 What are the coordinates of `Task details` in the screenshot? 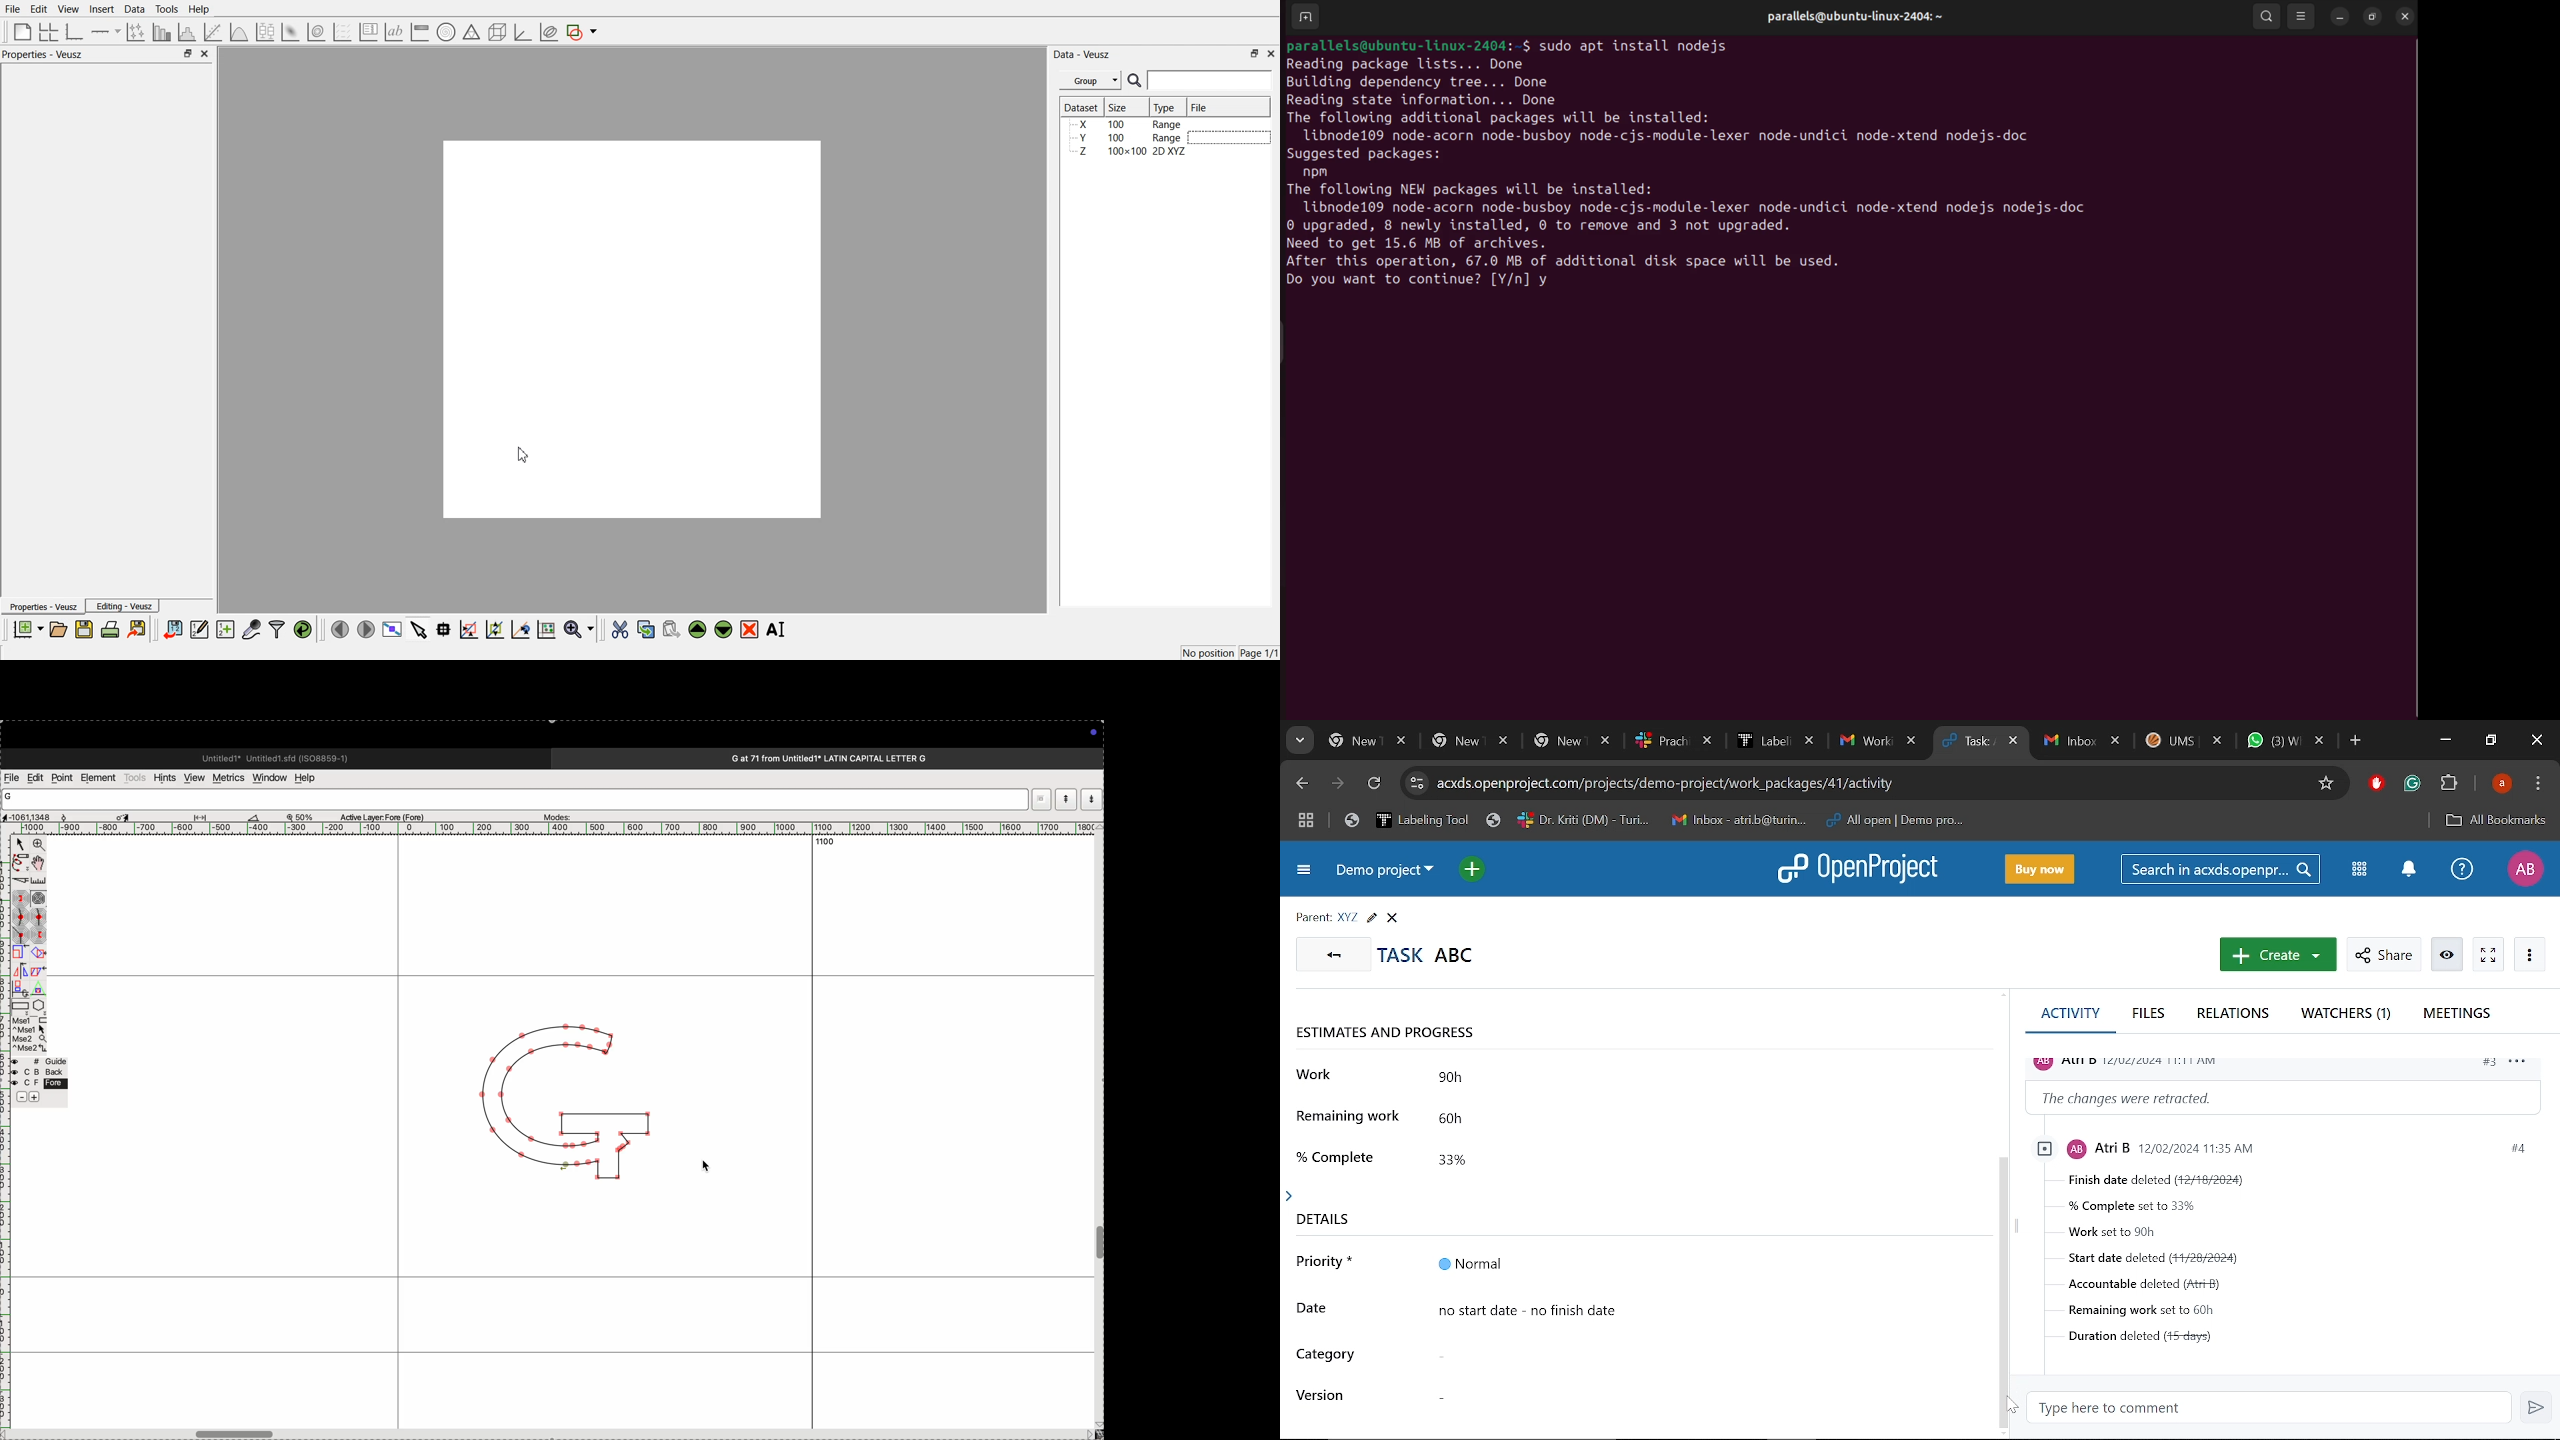 It's located at (2306, 1268).